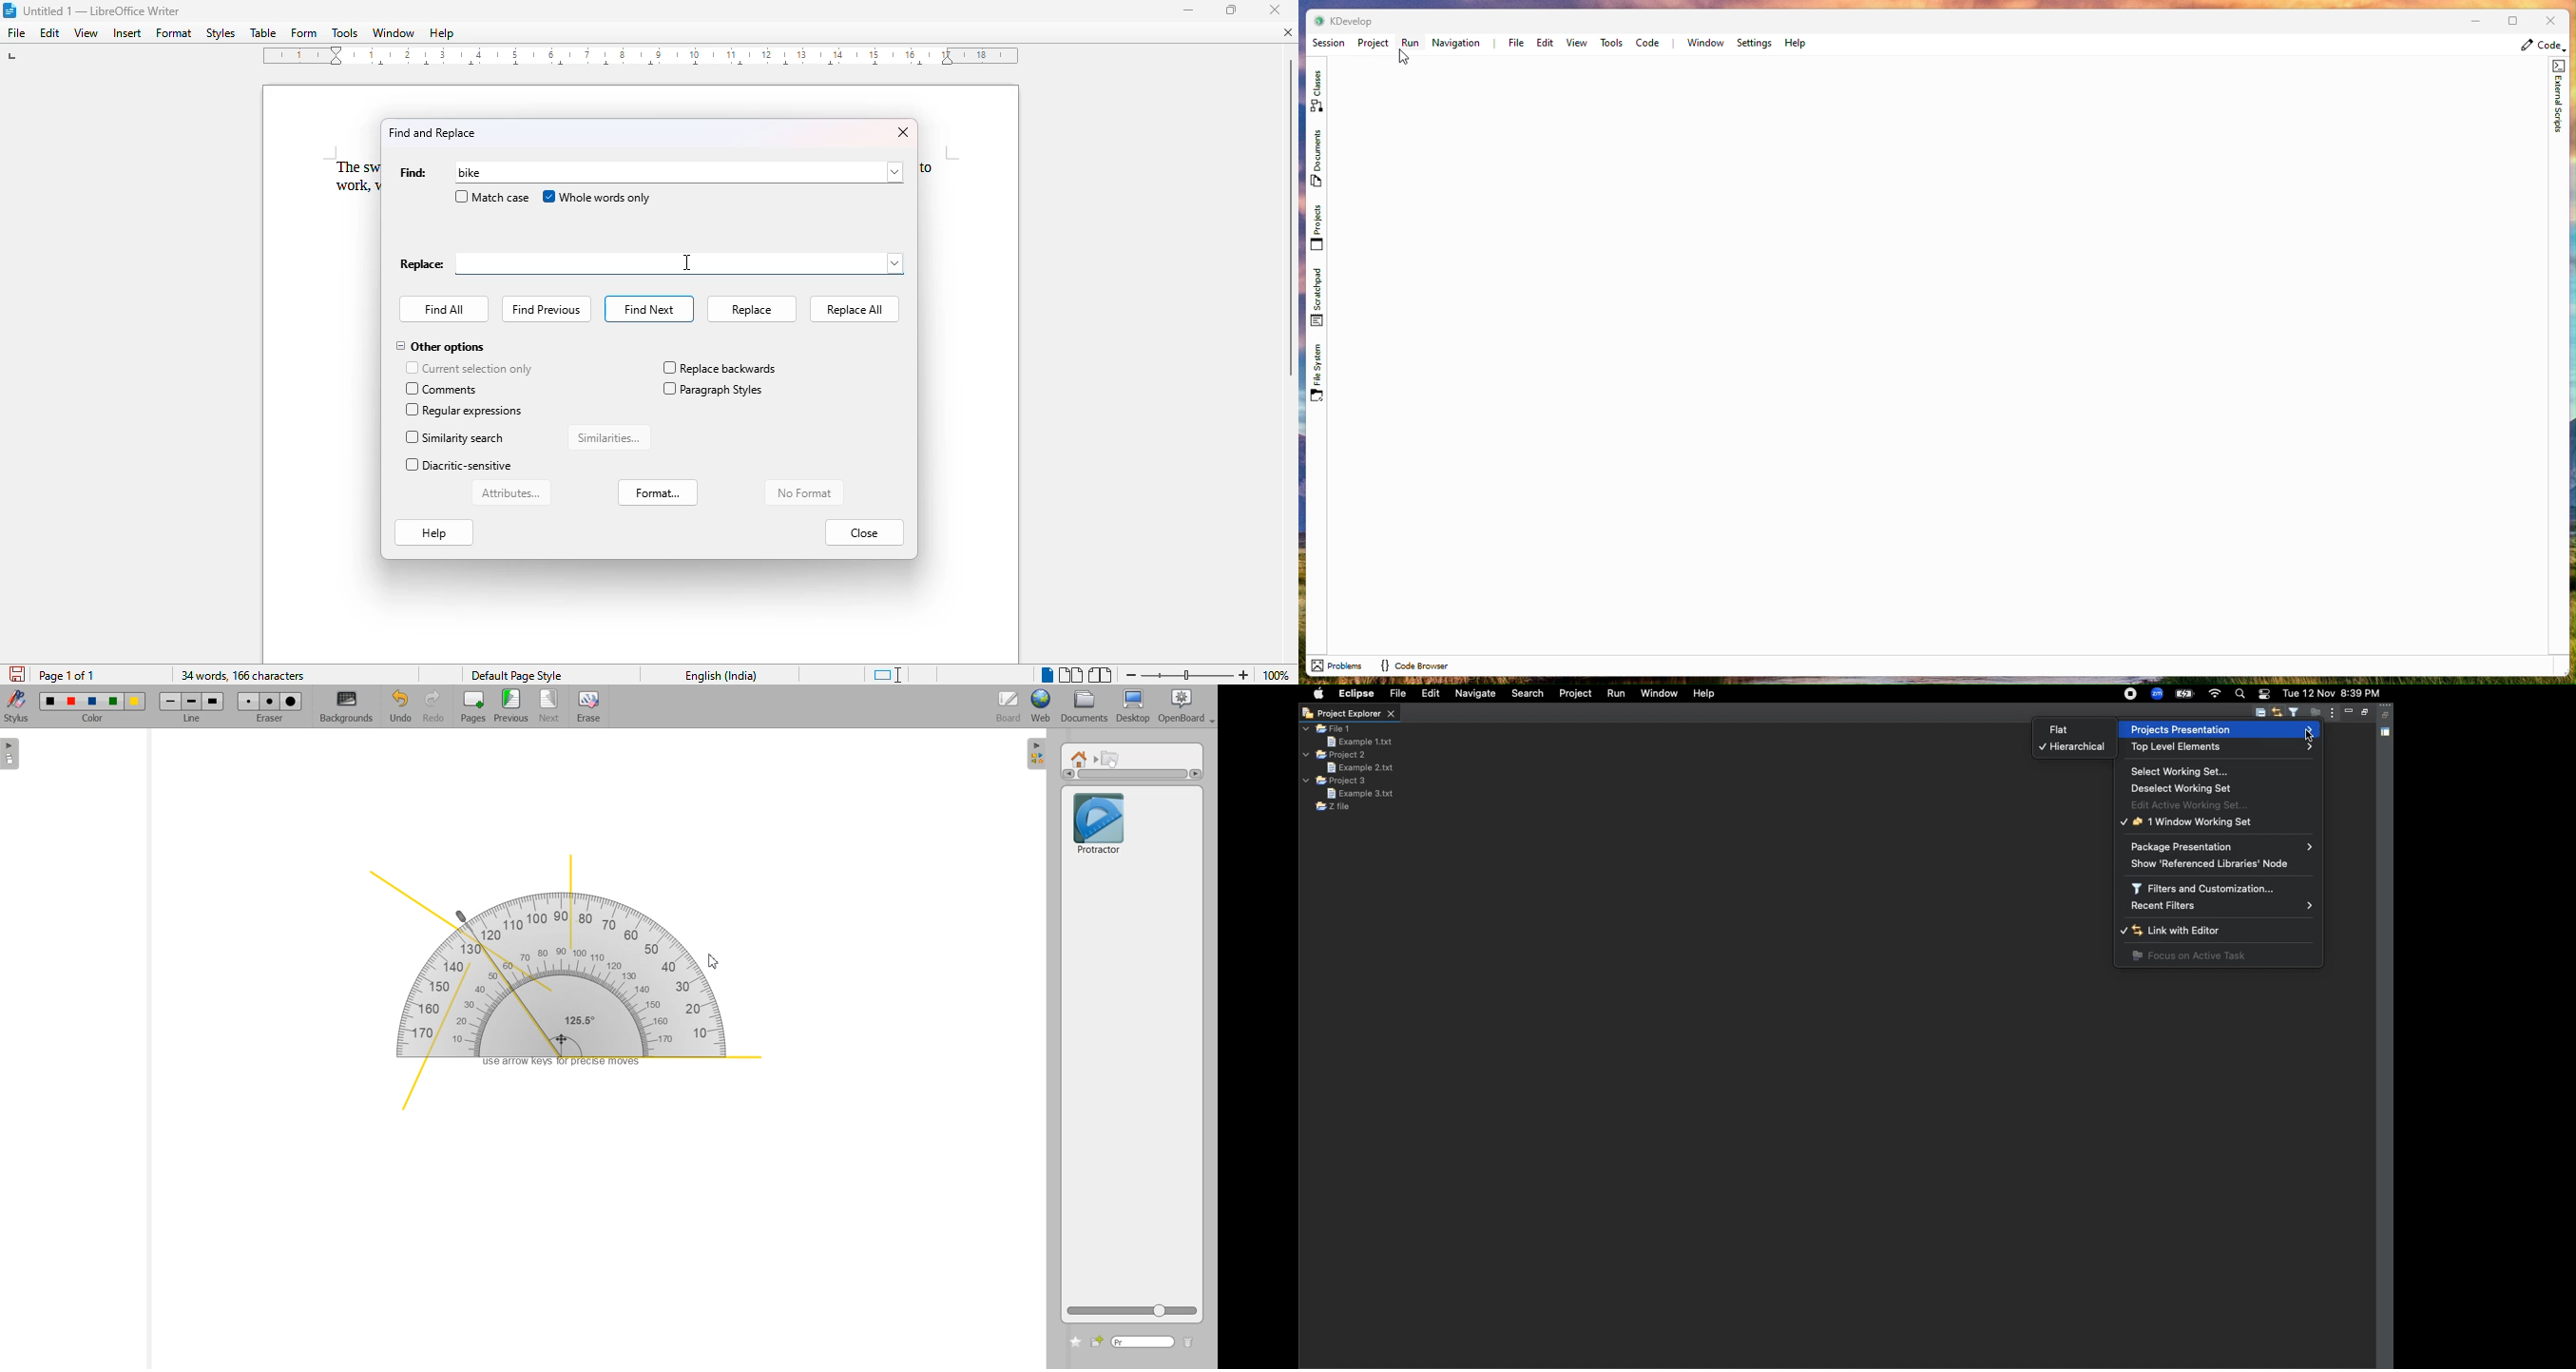 Image resolution: width=2576 pixels, height=1372 pixels. What do you see at coordinates (902, 132) in the screenshot?
I see `close` at bounding box center [902, 132].